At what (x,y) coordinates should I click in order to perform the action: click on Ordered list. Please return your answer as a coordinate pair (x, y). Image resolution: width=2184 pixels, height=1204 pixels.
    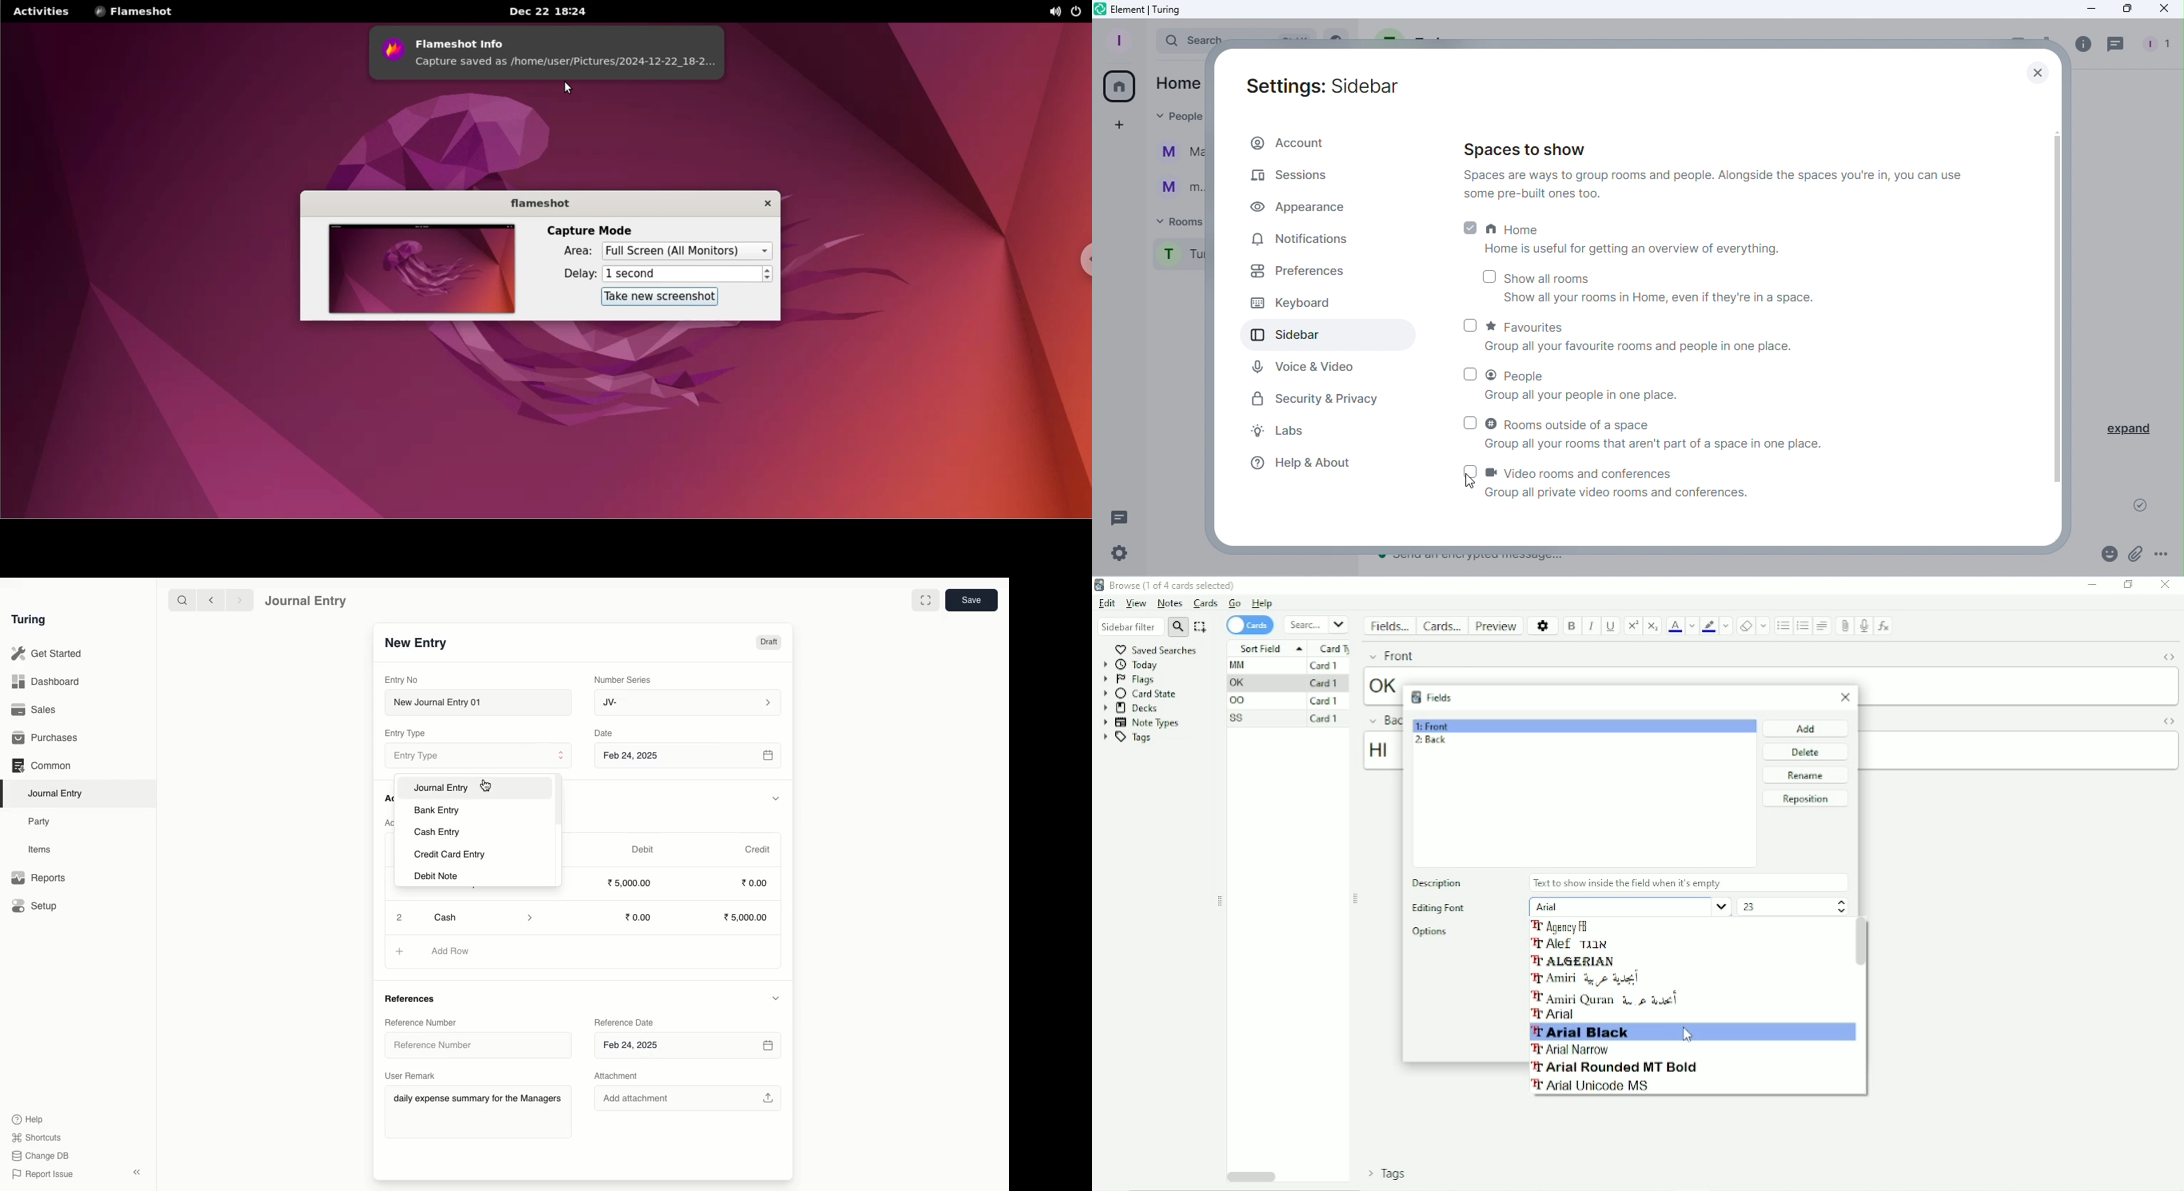
    Looking at the image, I should click on (1803, 626).